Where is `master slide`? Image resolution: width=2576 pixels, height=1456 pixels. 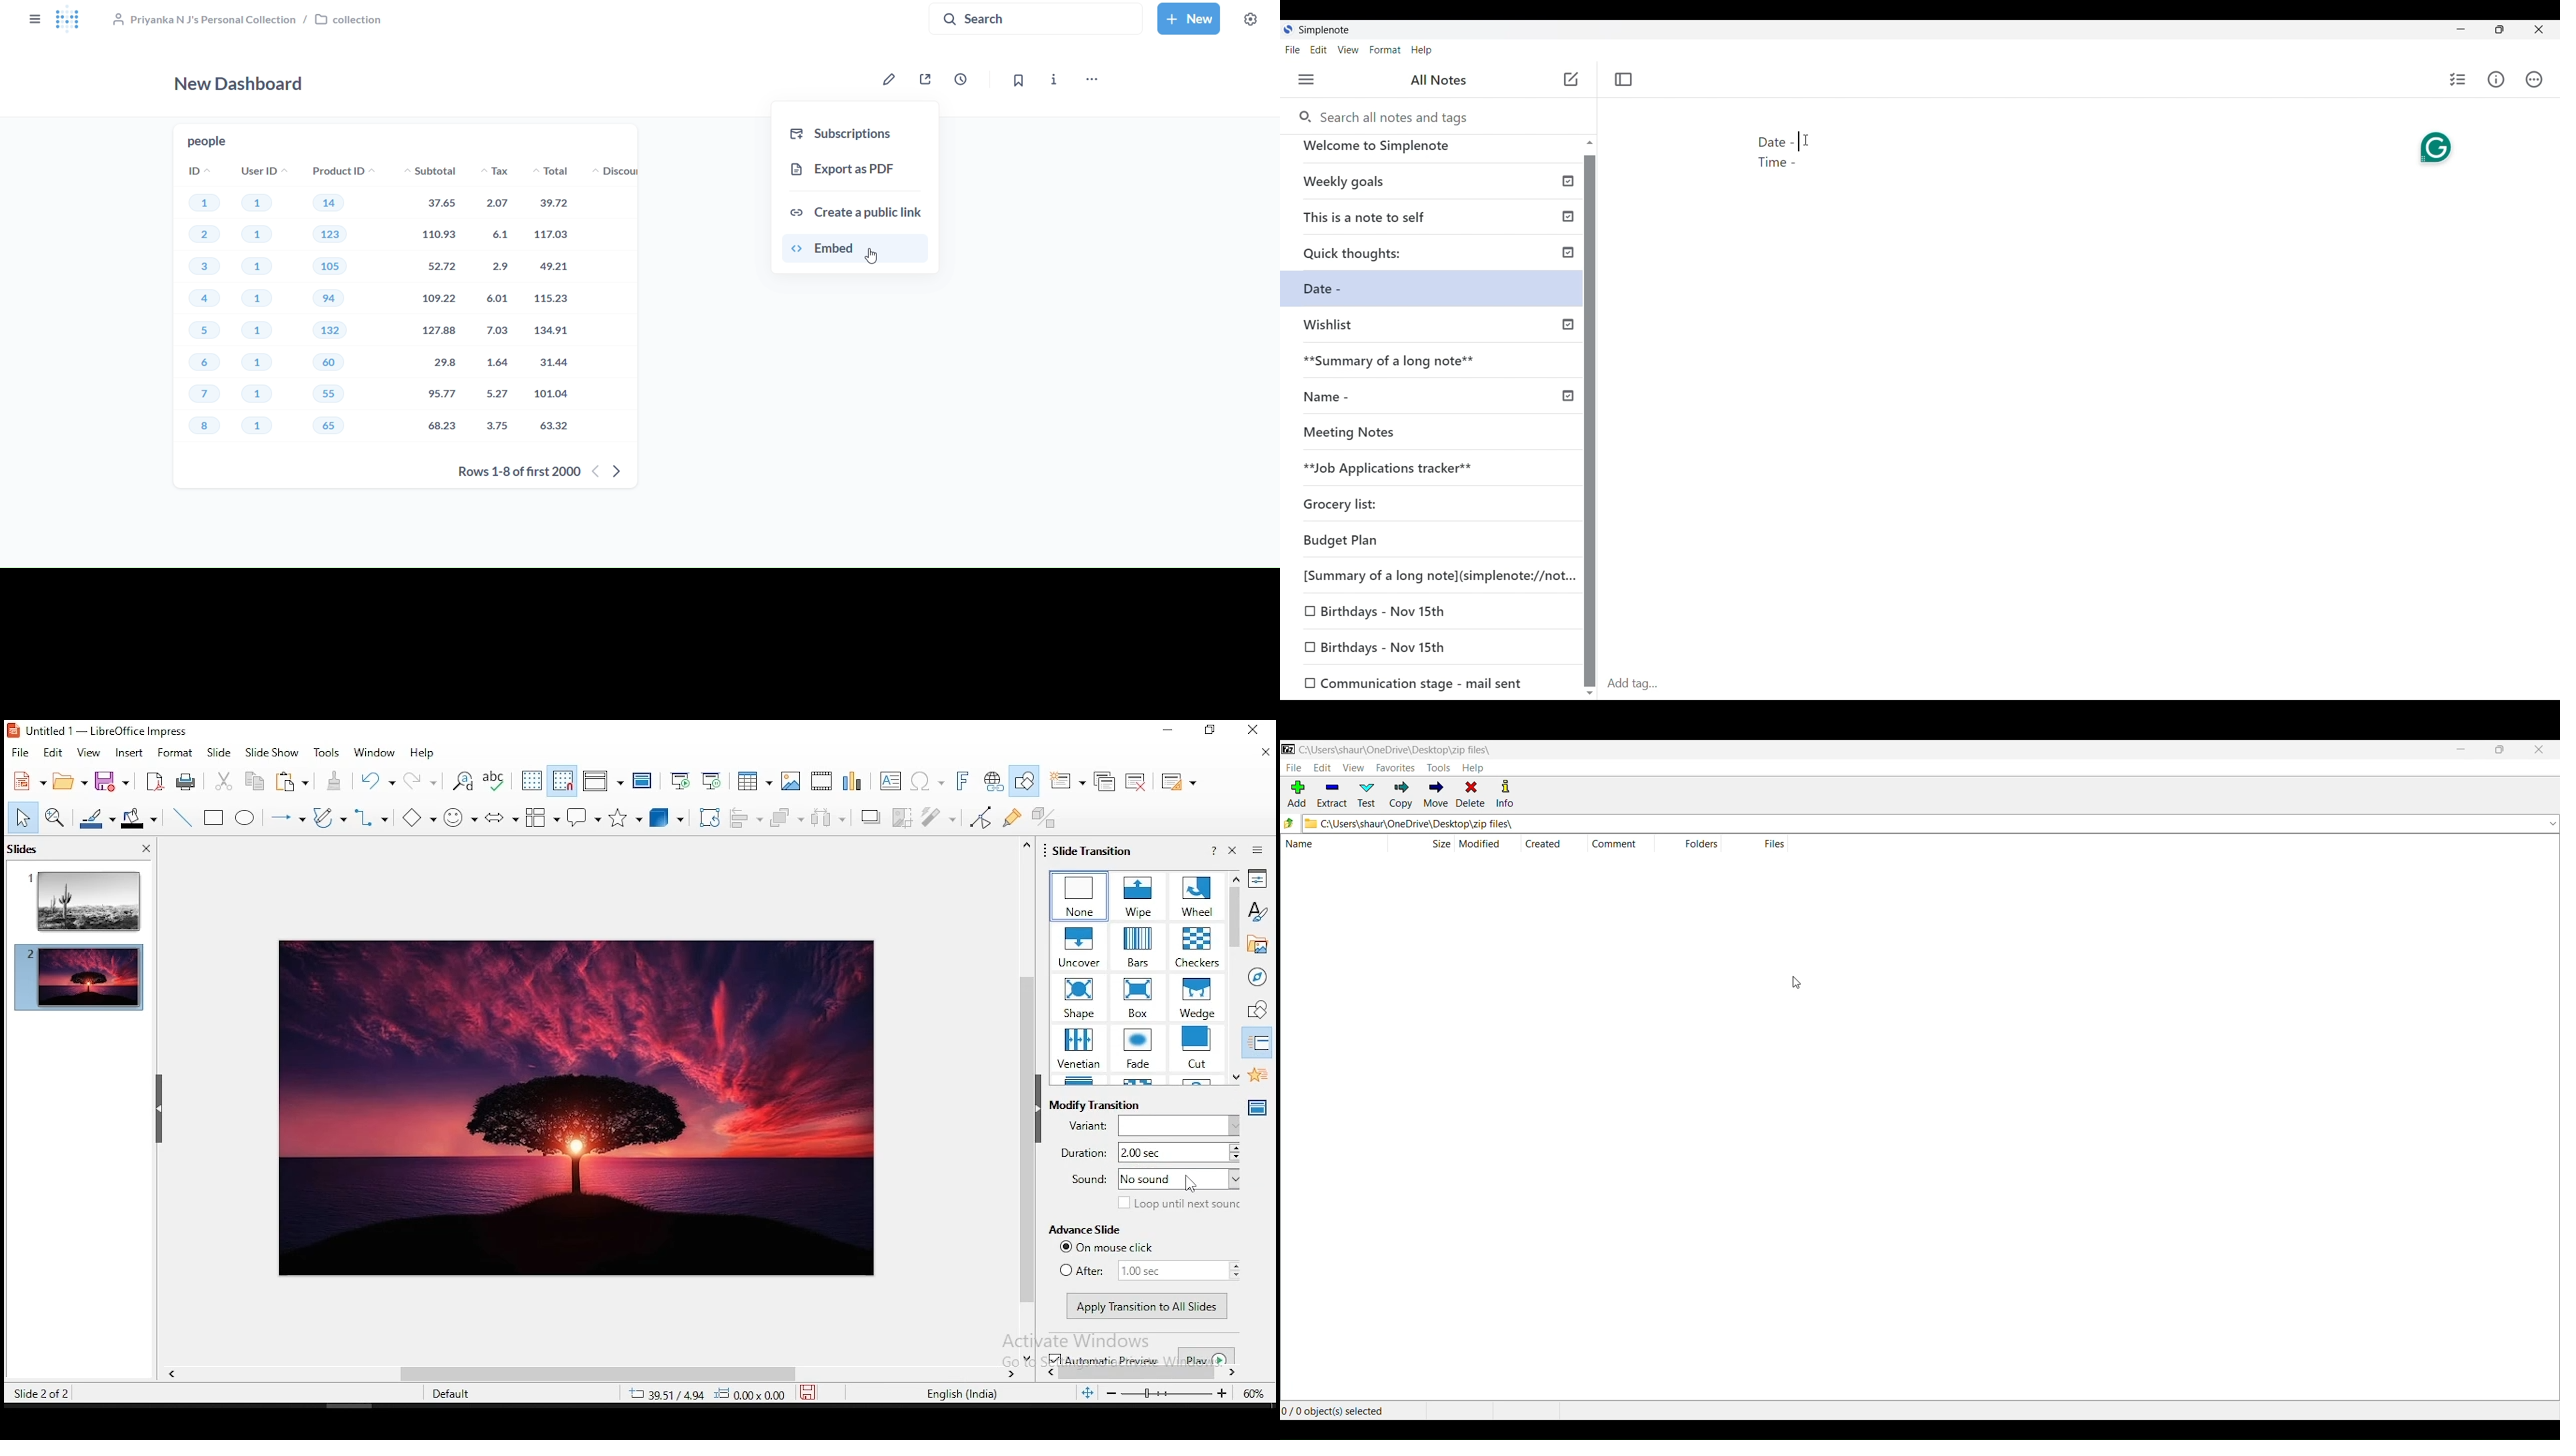 master slide is located at coordinates (643, 778).